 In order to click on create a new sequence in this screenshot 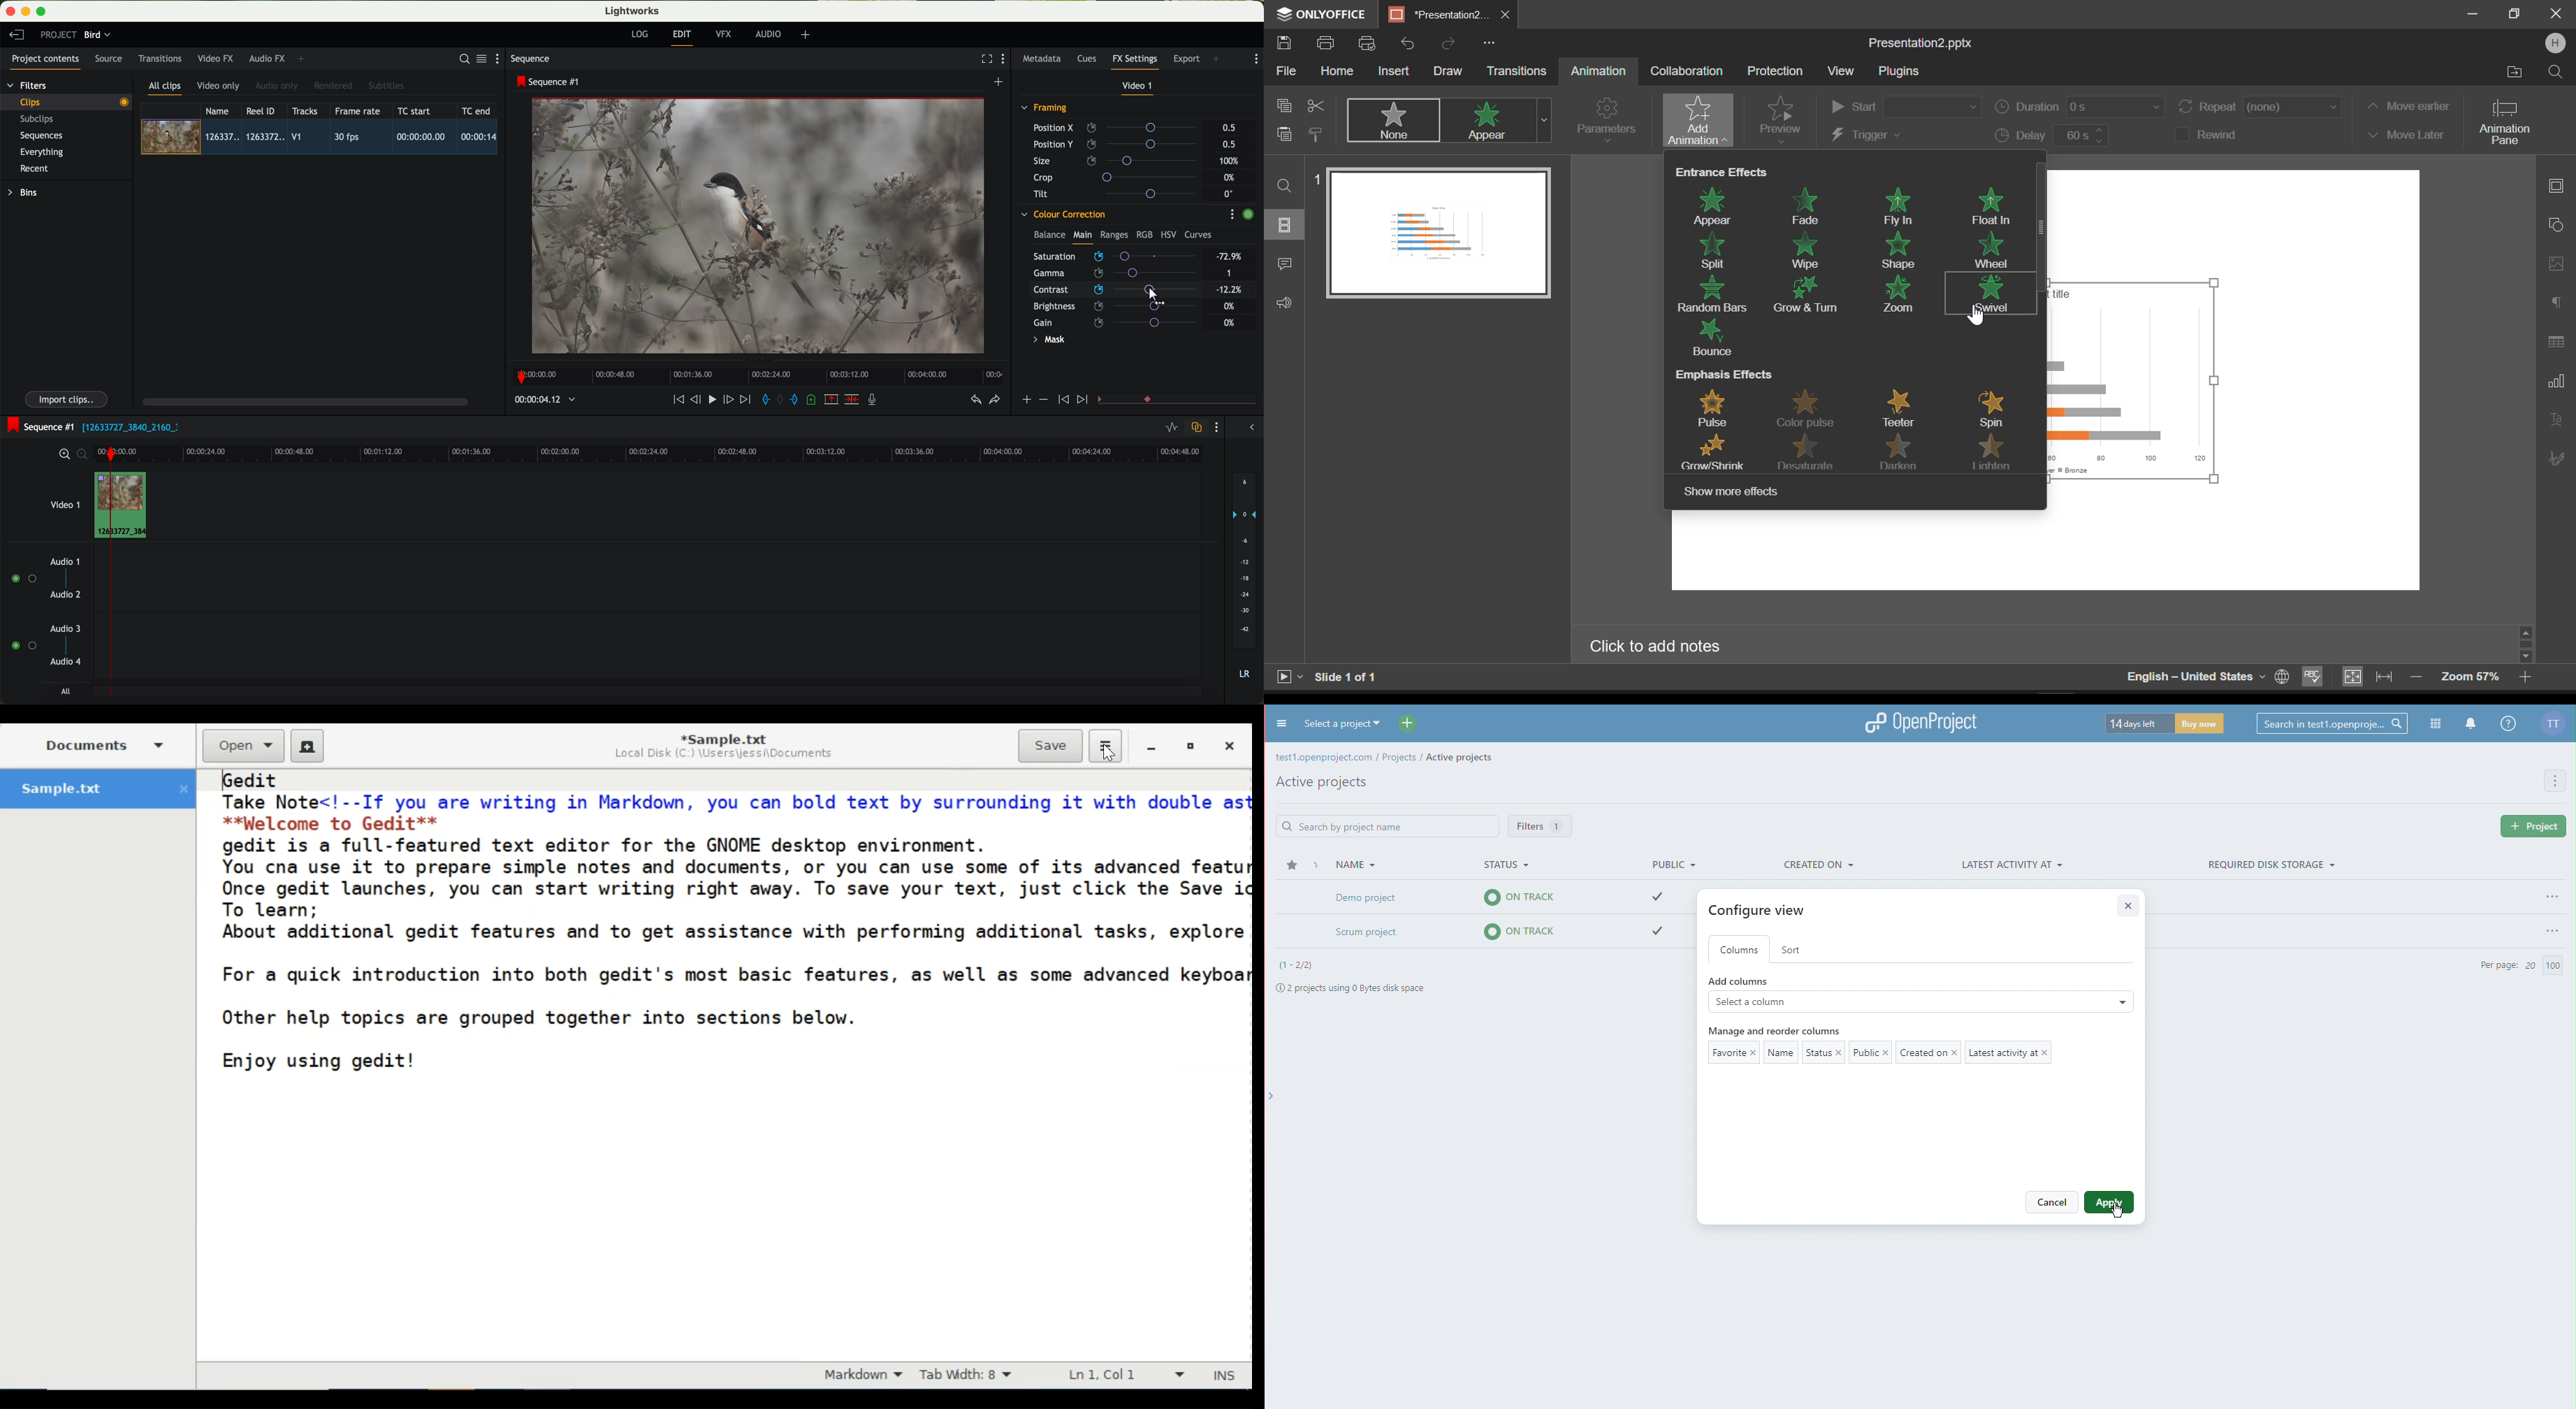, I will do `click(1000, 82)`.